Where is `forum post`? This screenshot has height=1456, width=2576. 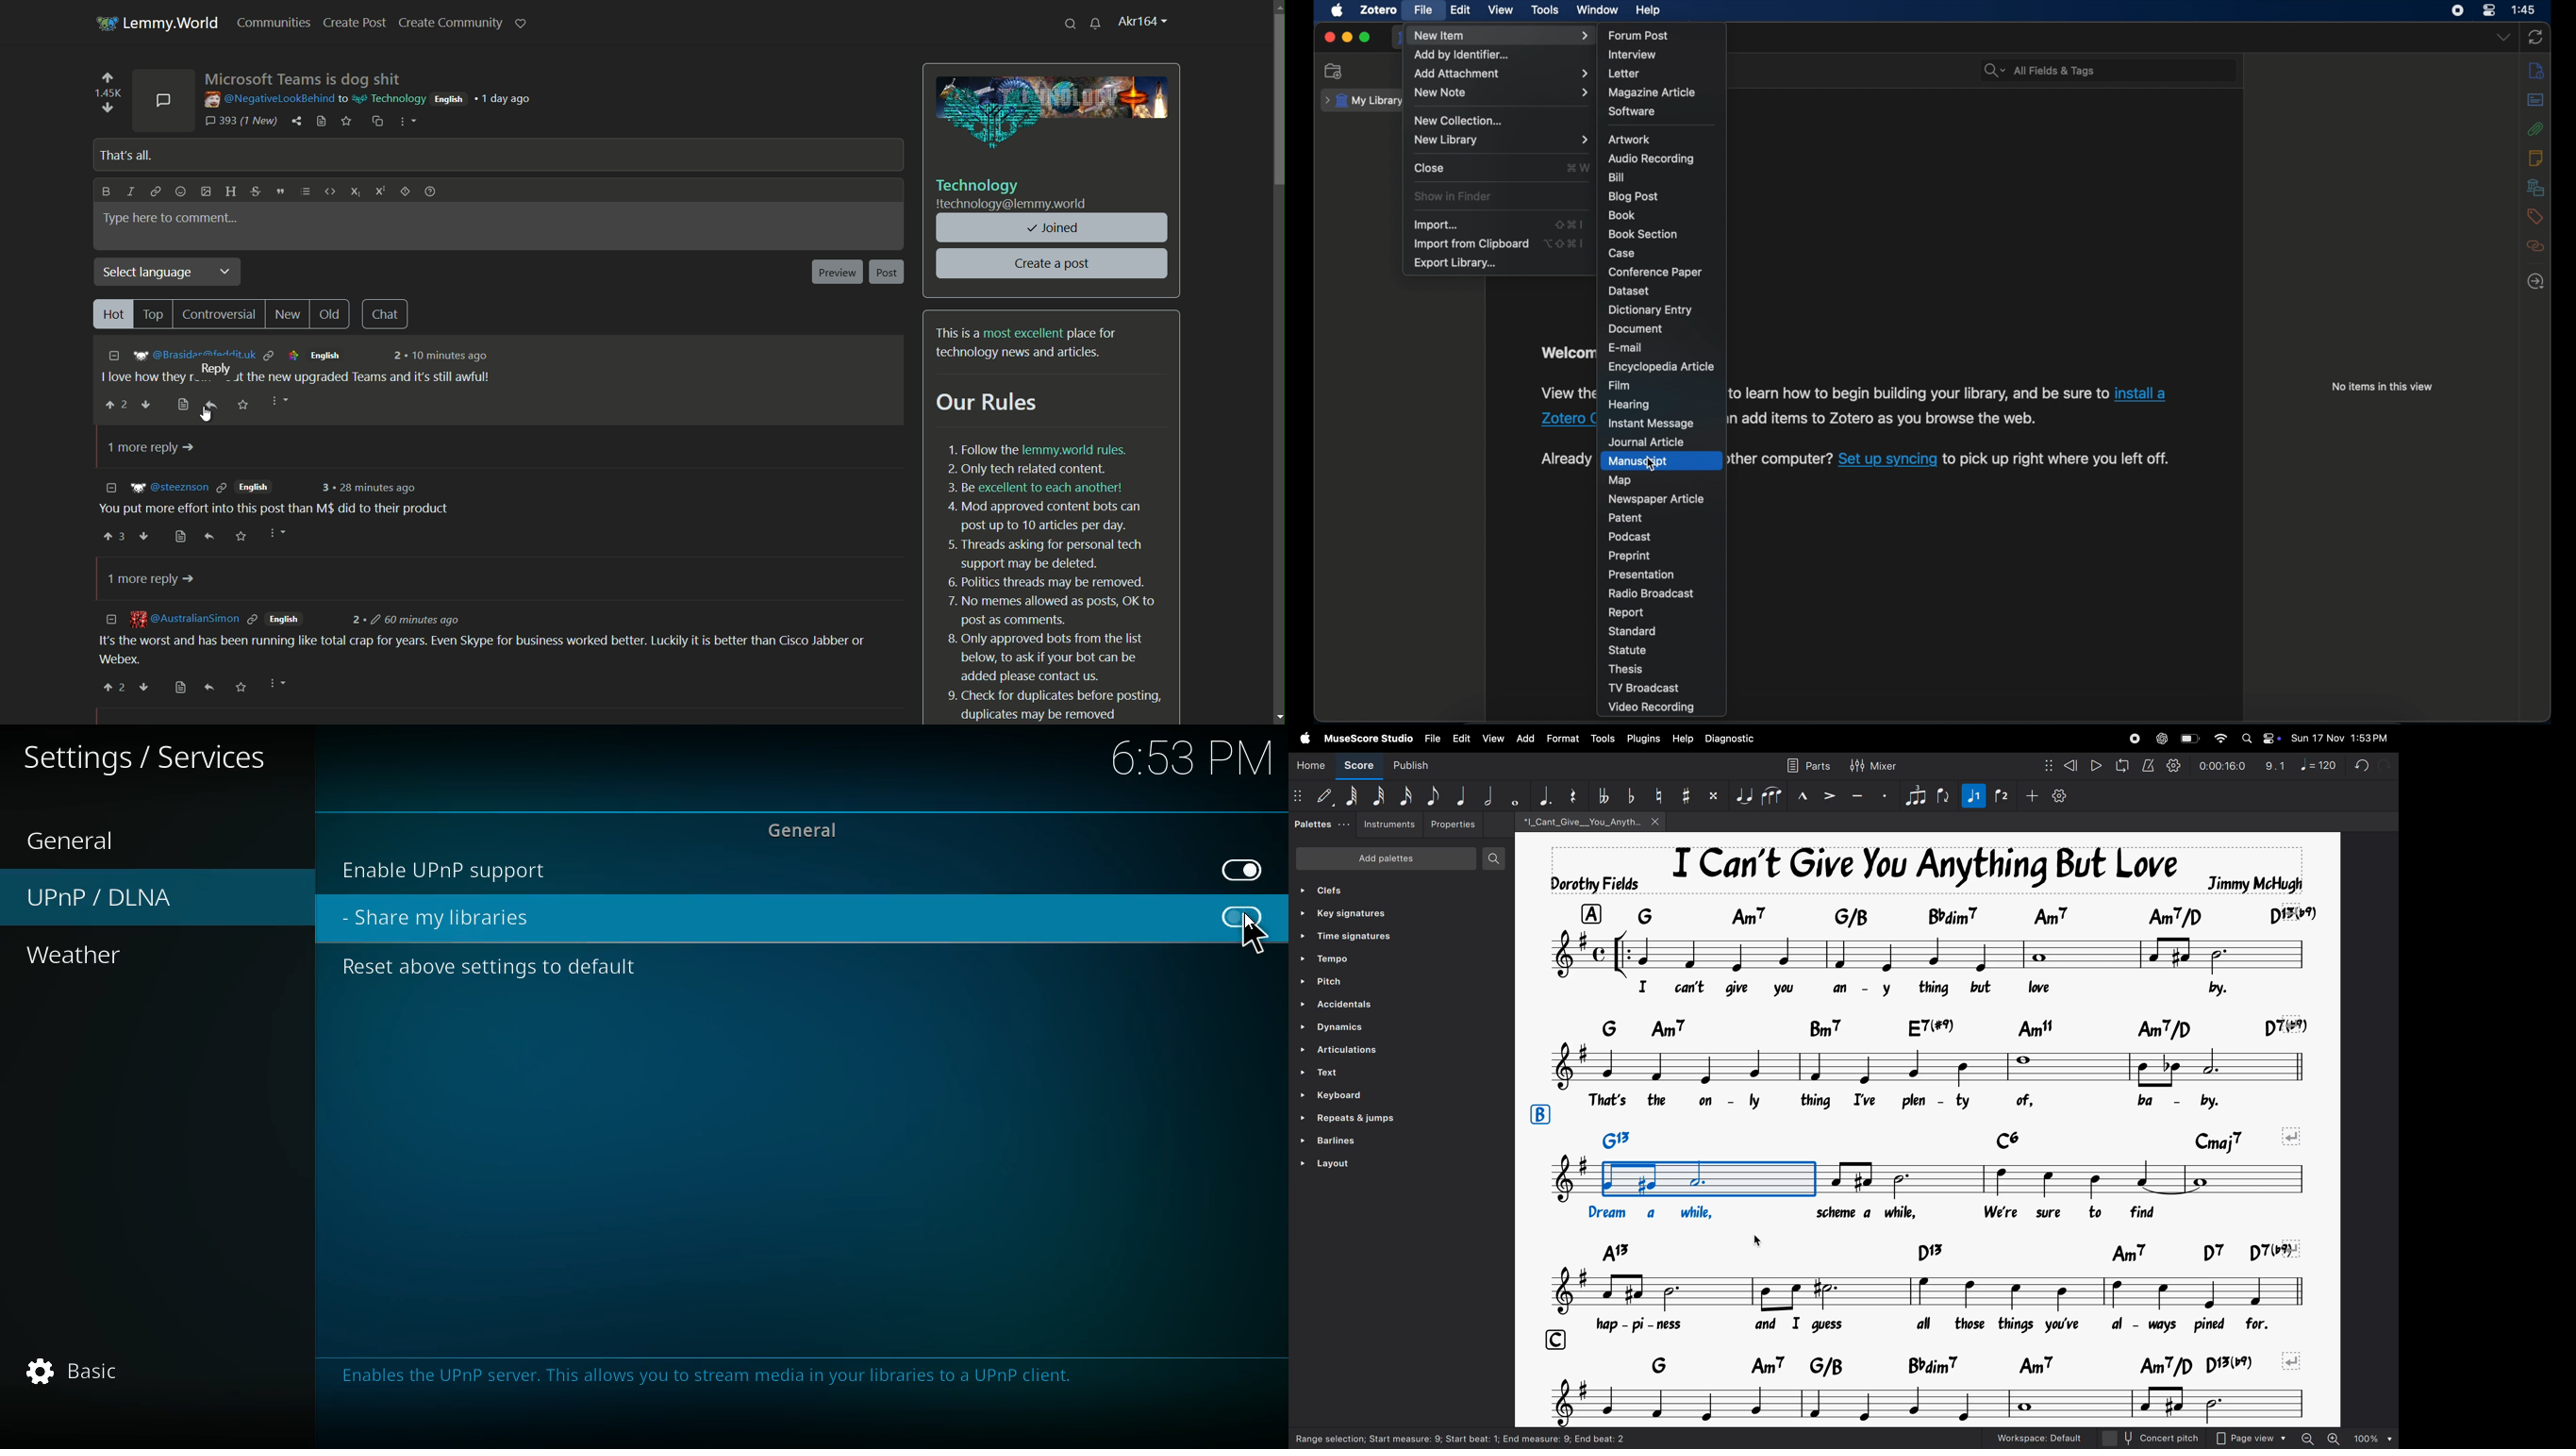 forum post is located at coordinates (1639, 35).